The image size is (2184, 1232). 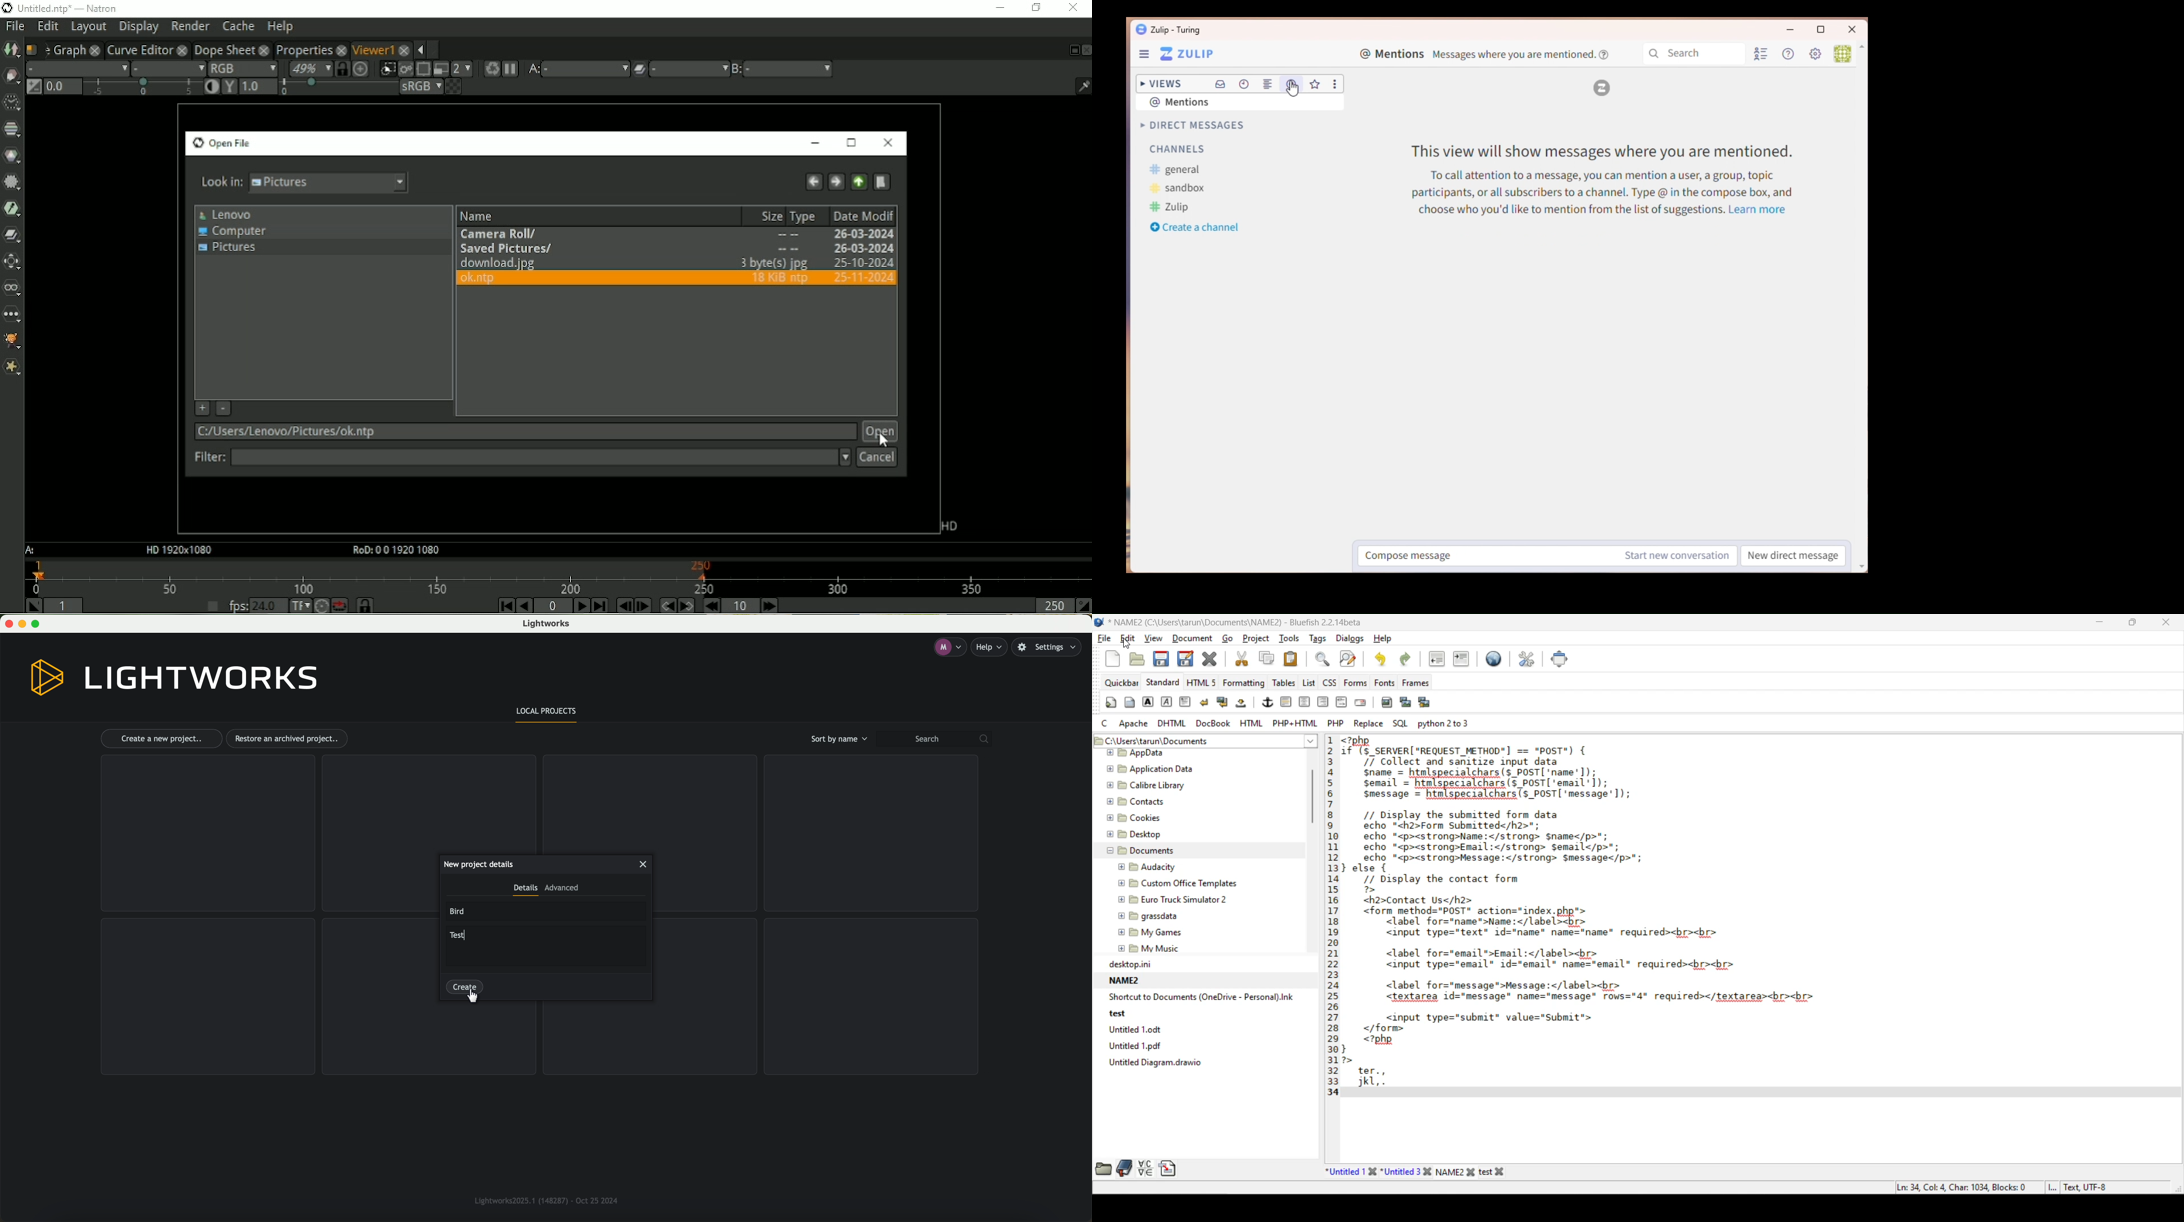 What do you see at coordinates (1370, 723) in the screenshot?
I see `replace` at bounding box center [1370, 723].